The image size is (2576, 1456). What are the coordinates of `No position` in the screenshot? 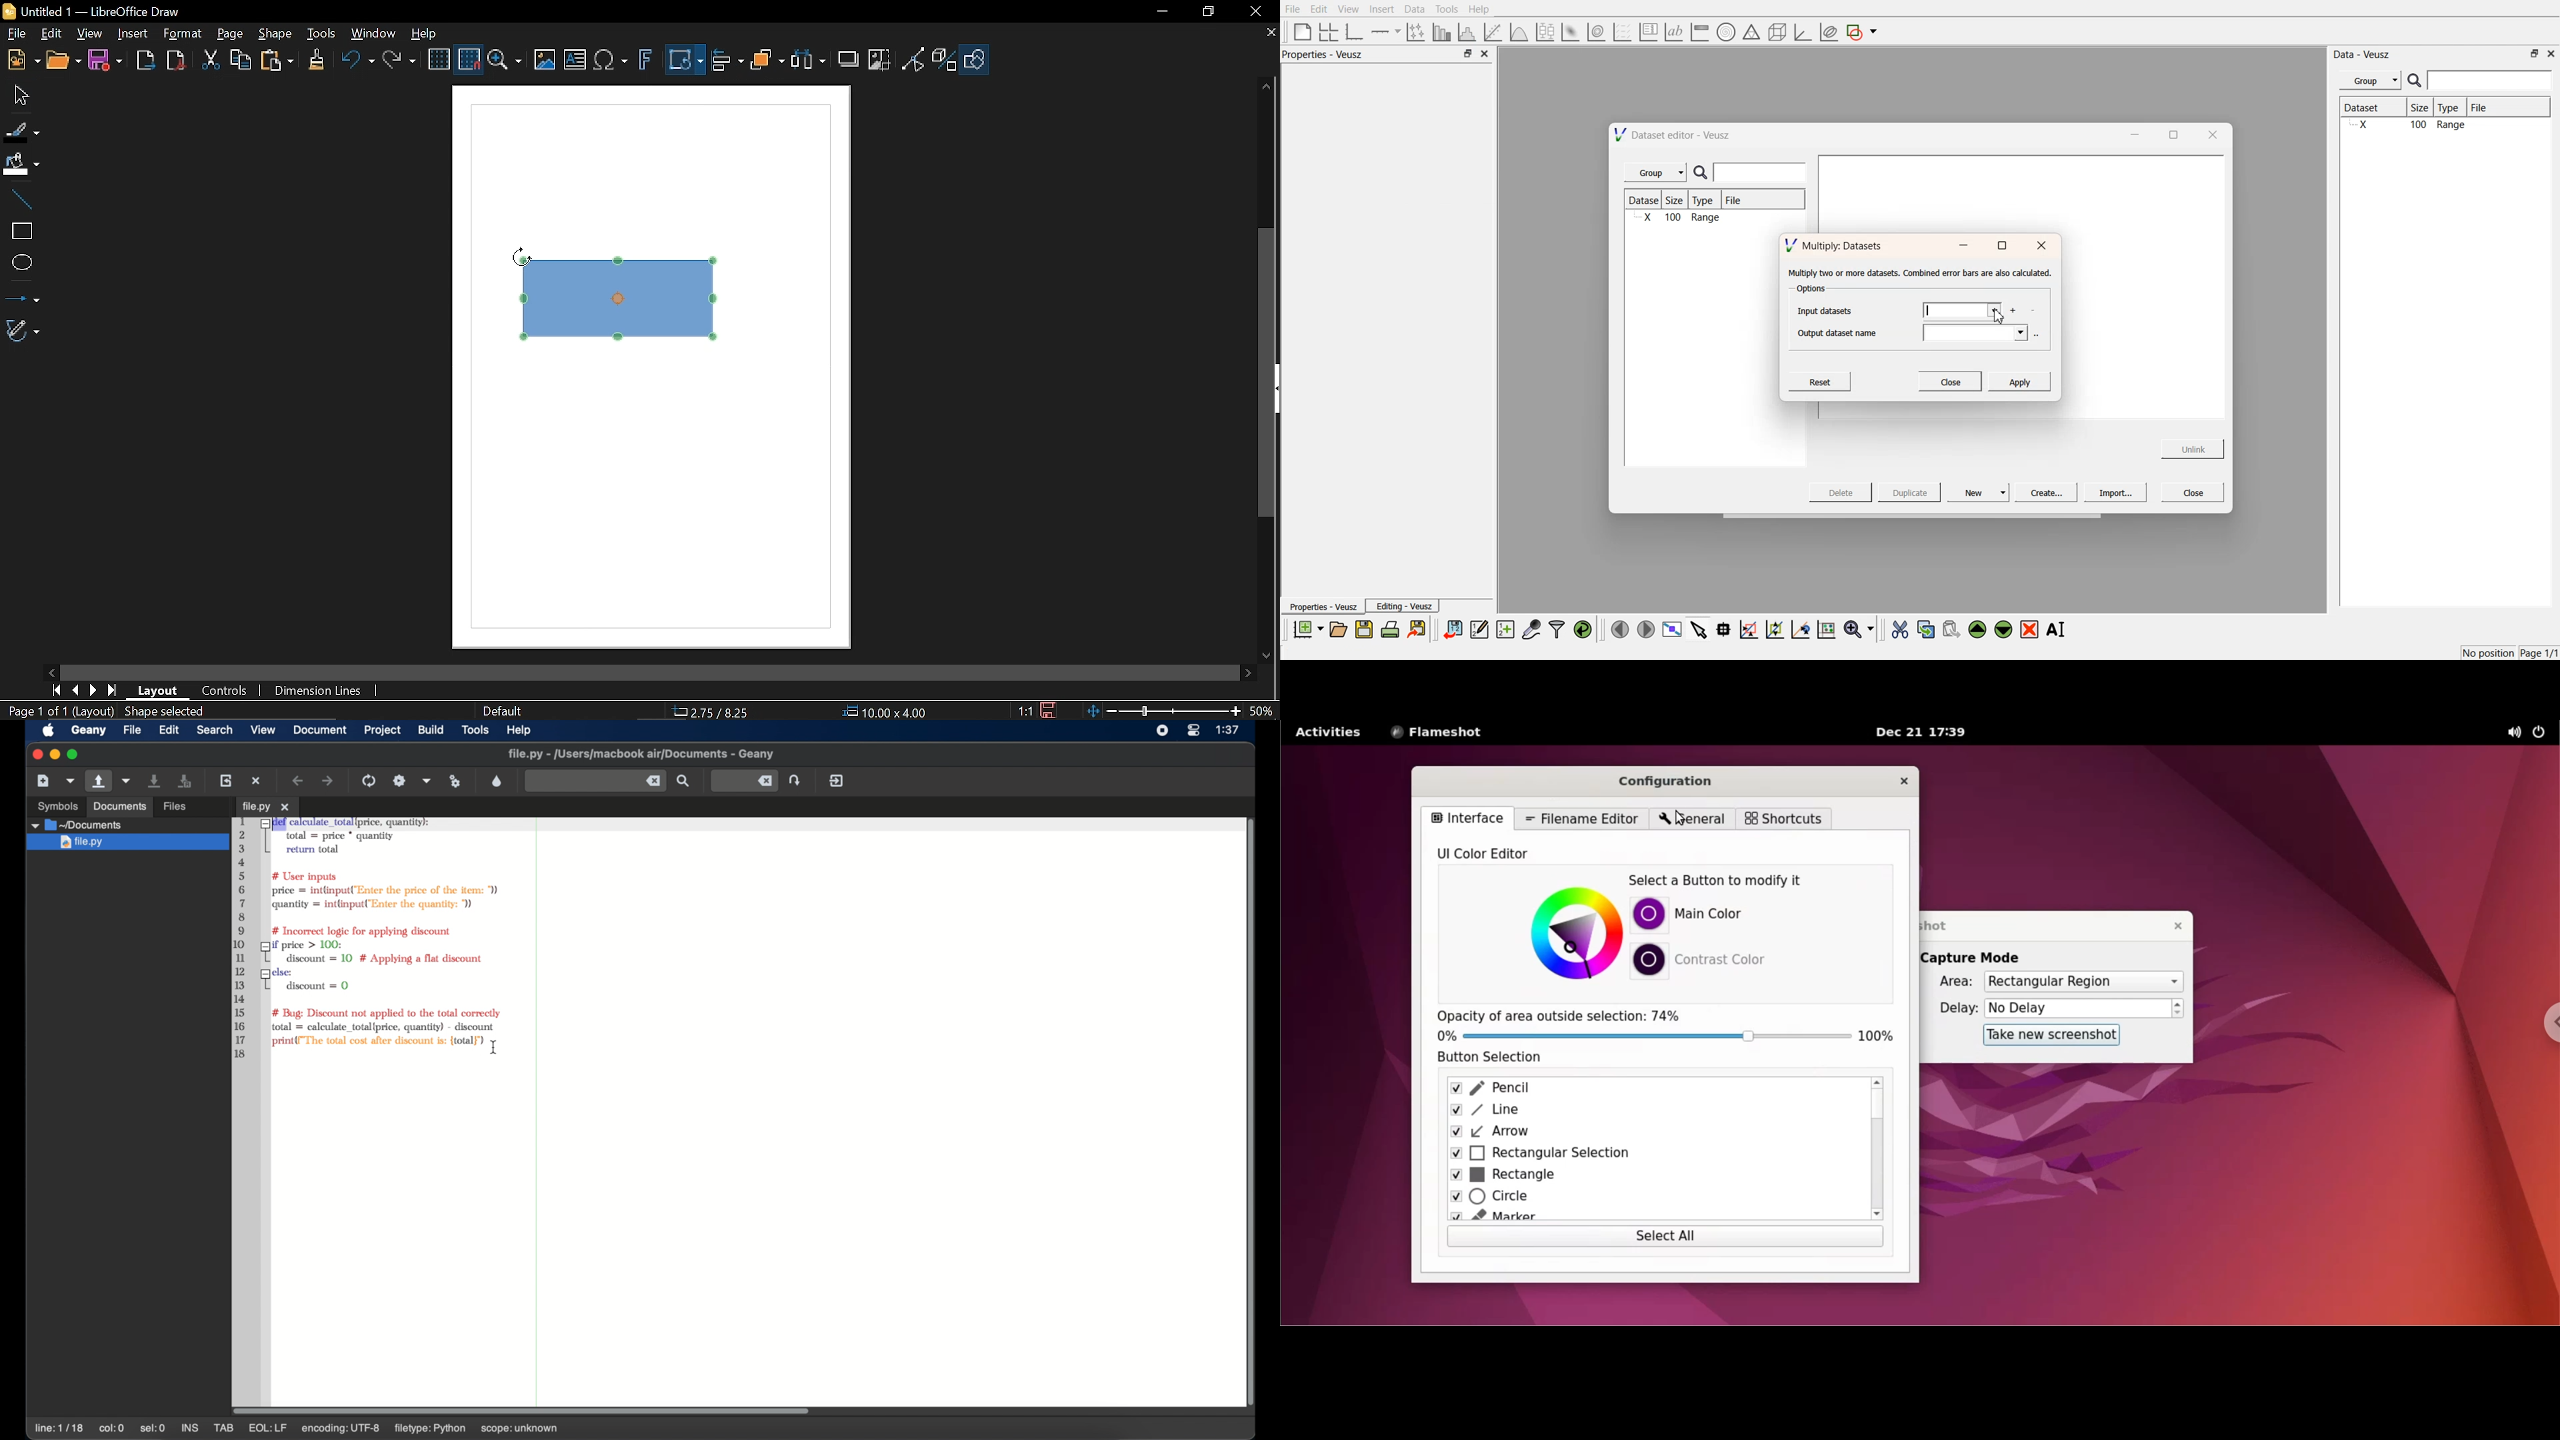 It's located at (2490, 651).